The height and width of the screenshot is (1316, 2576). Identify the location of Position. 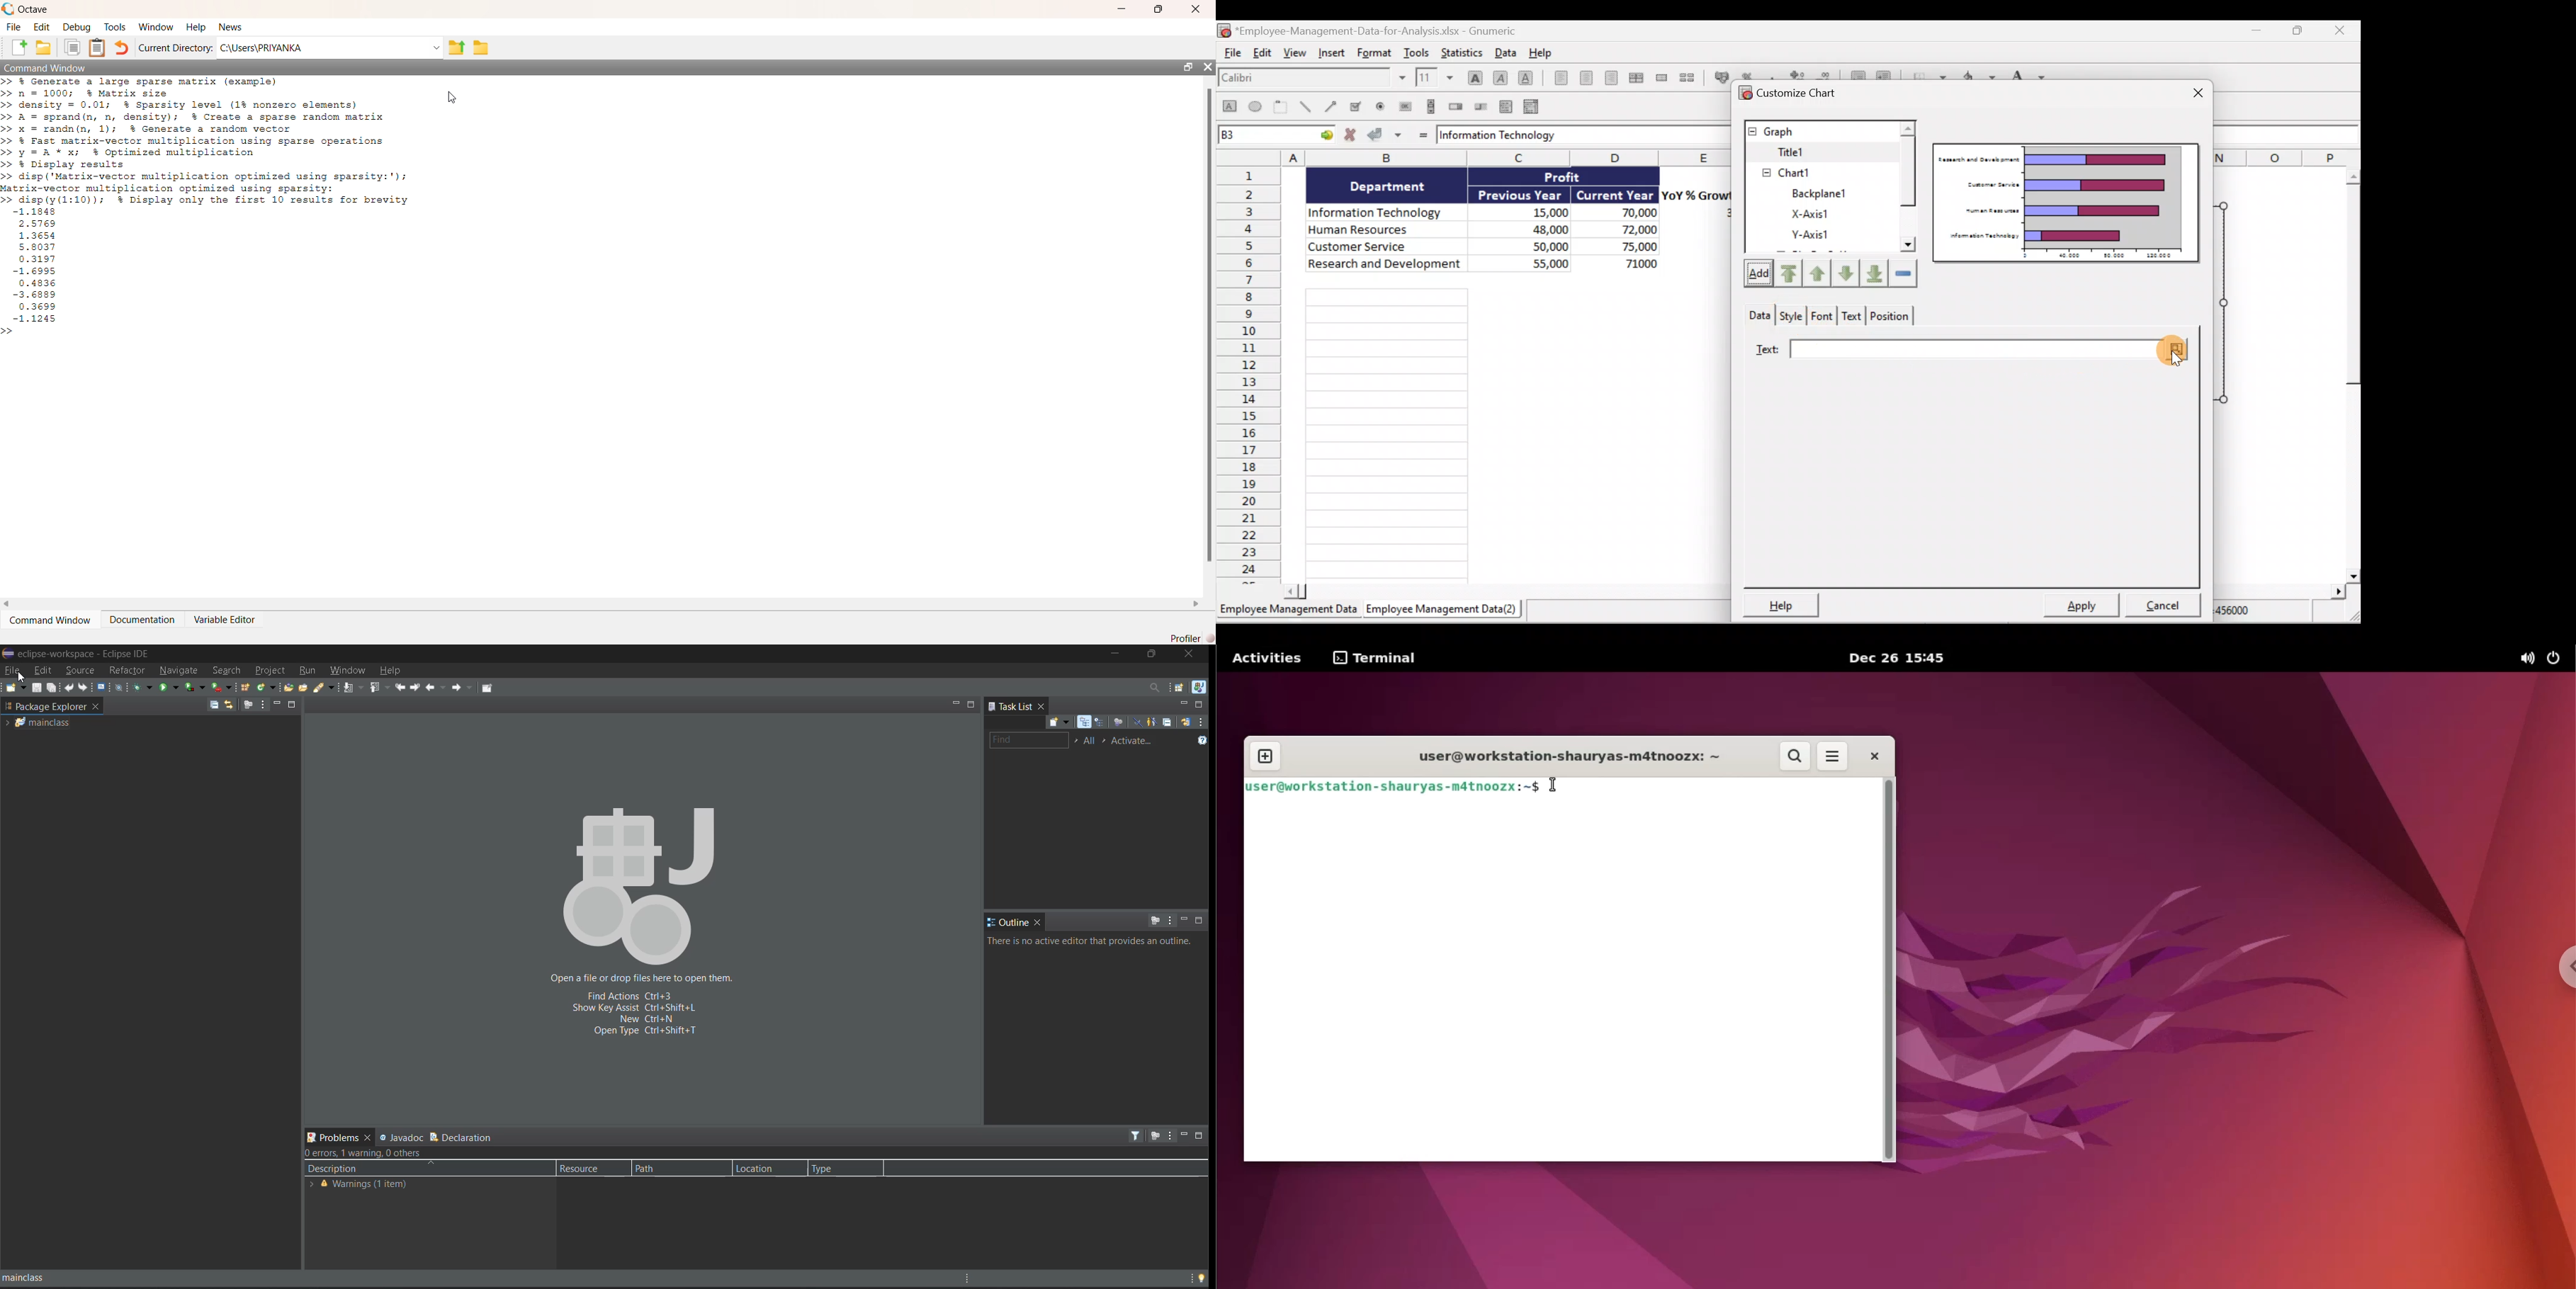
(1893, 317).